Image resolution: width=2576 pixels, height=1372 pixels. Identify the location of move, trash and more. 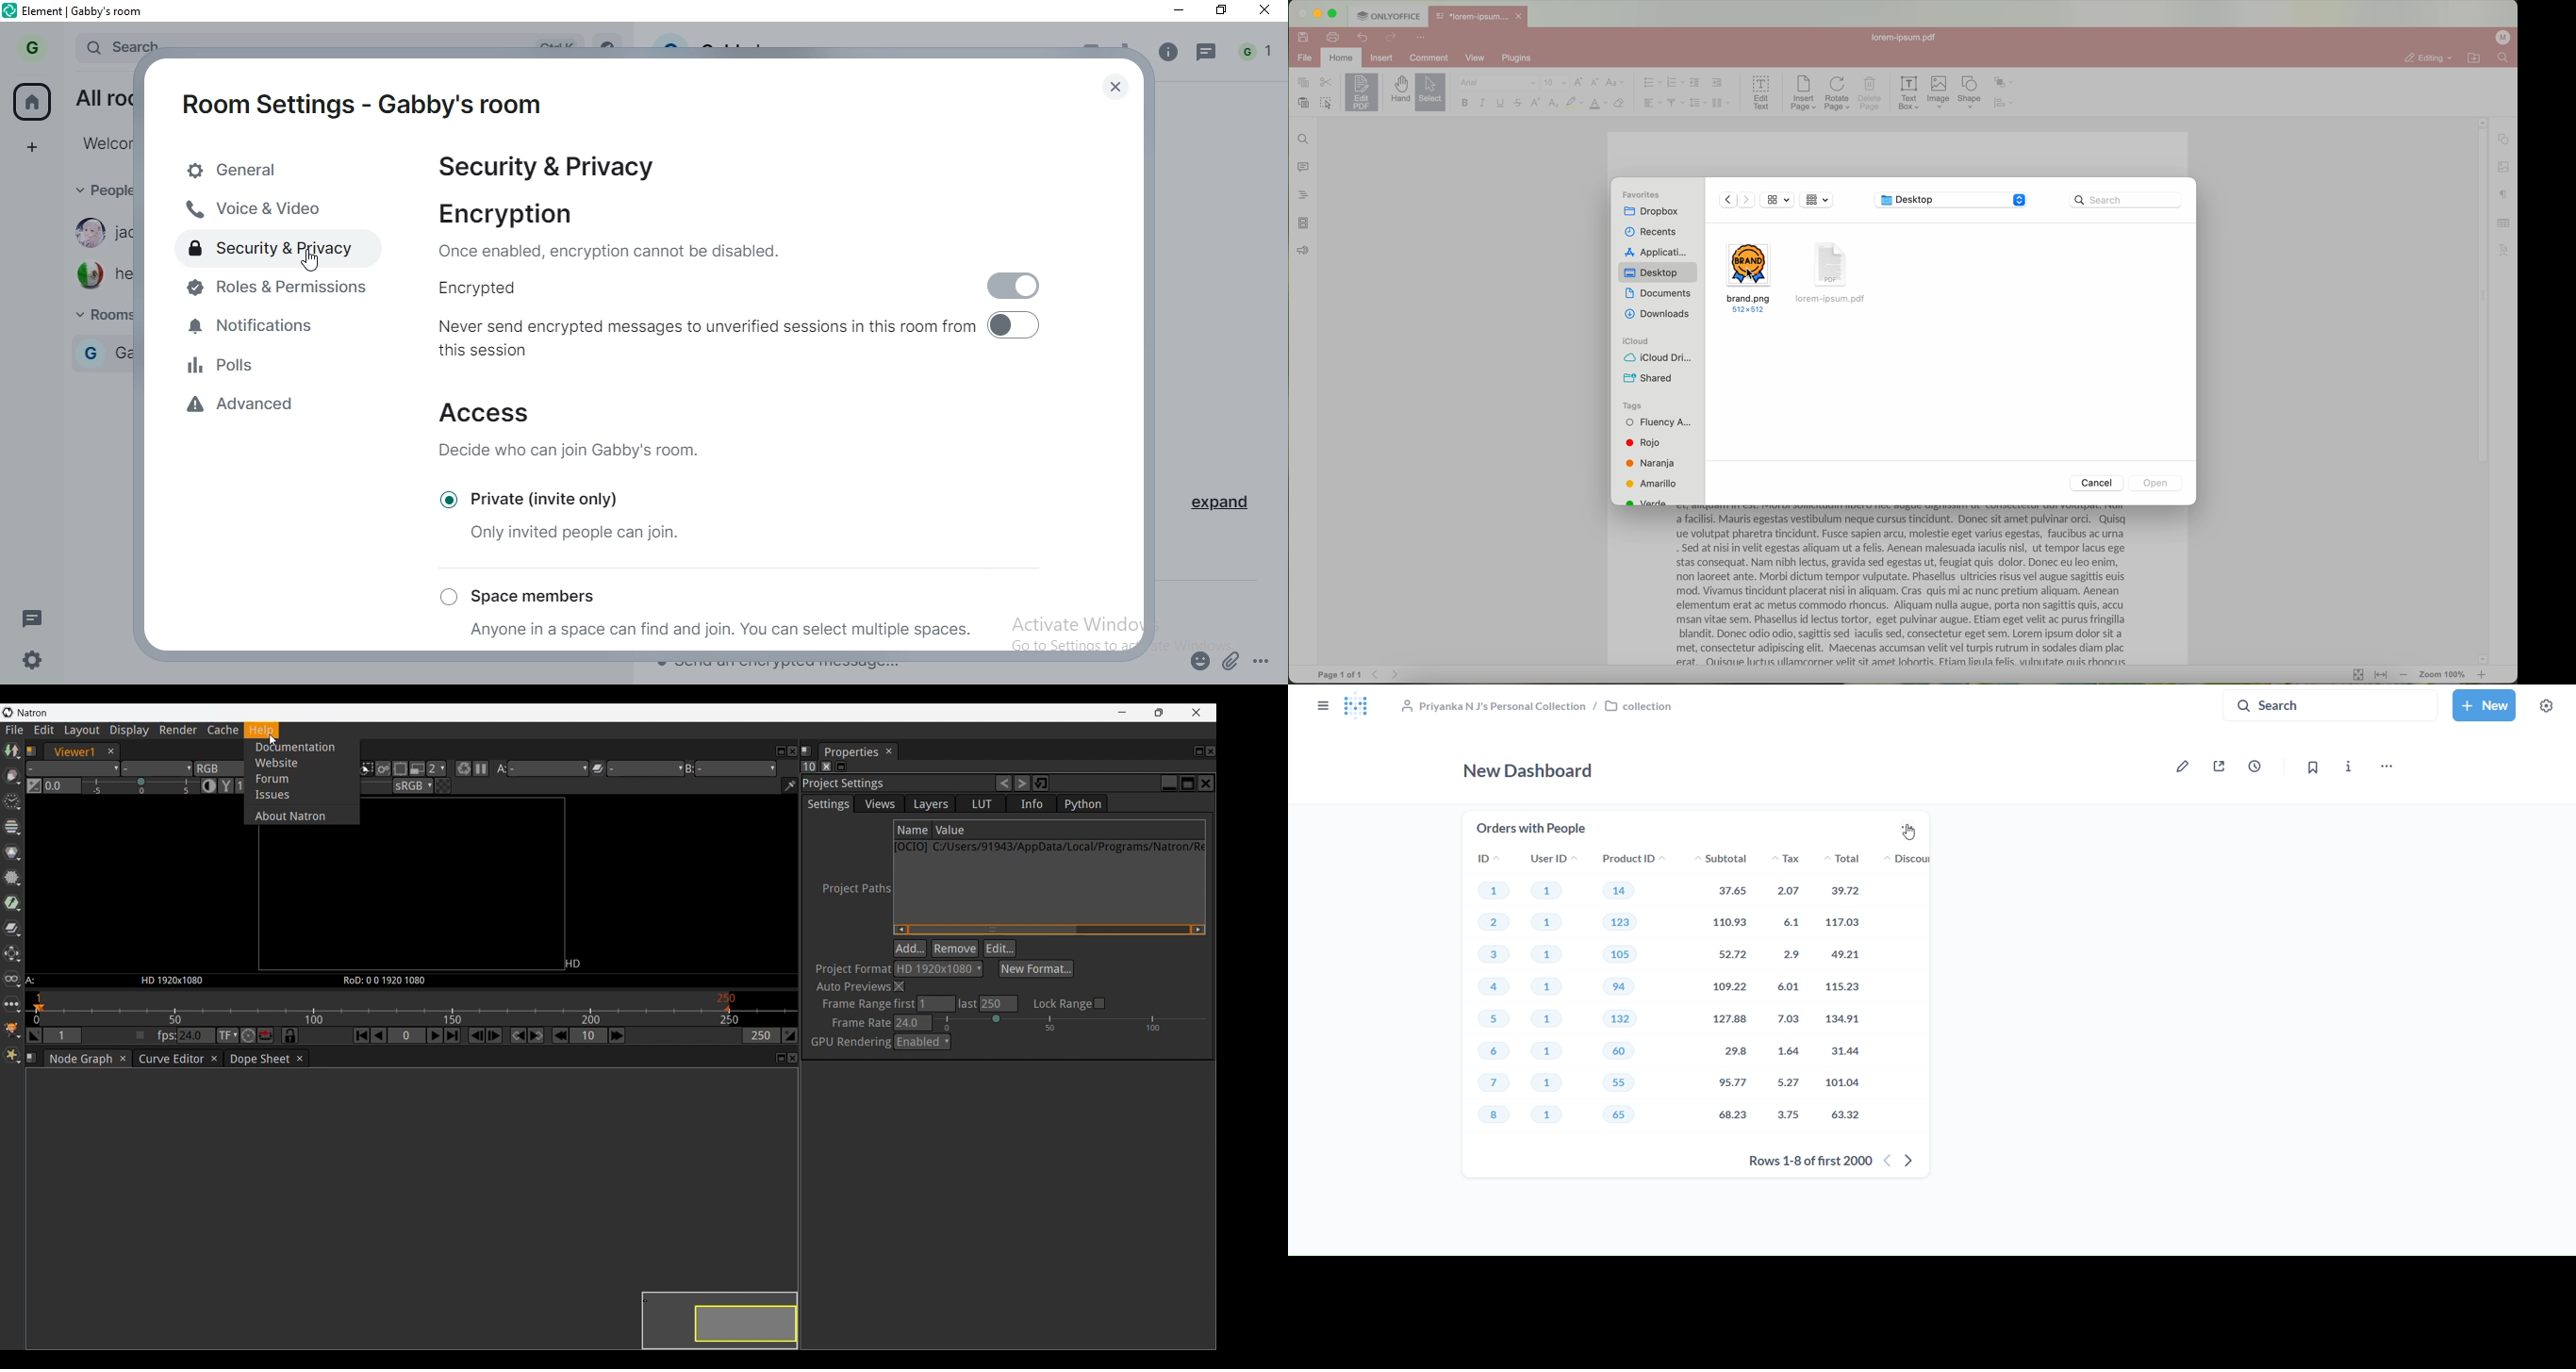
(2389, 766).